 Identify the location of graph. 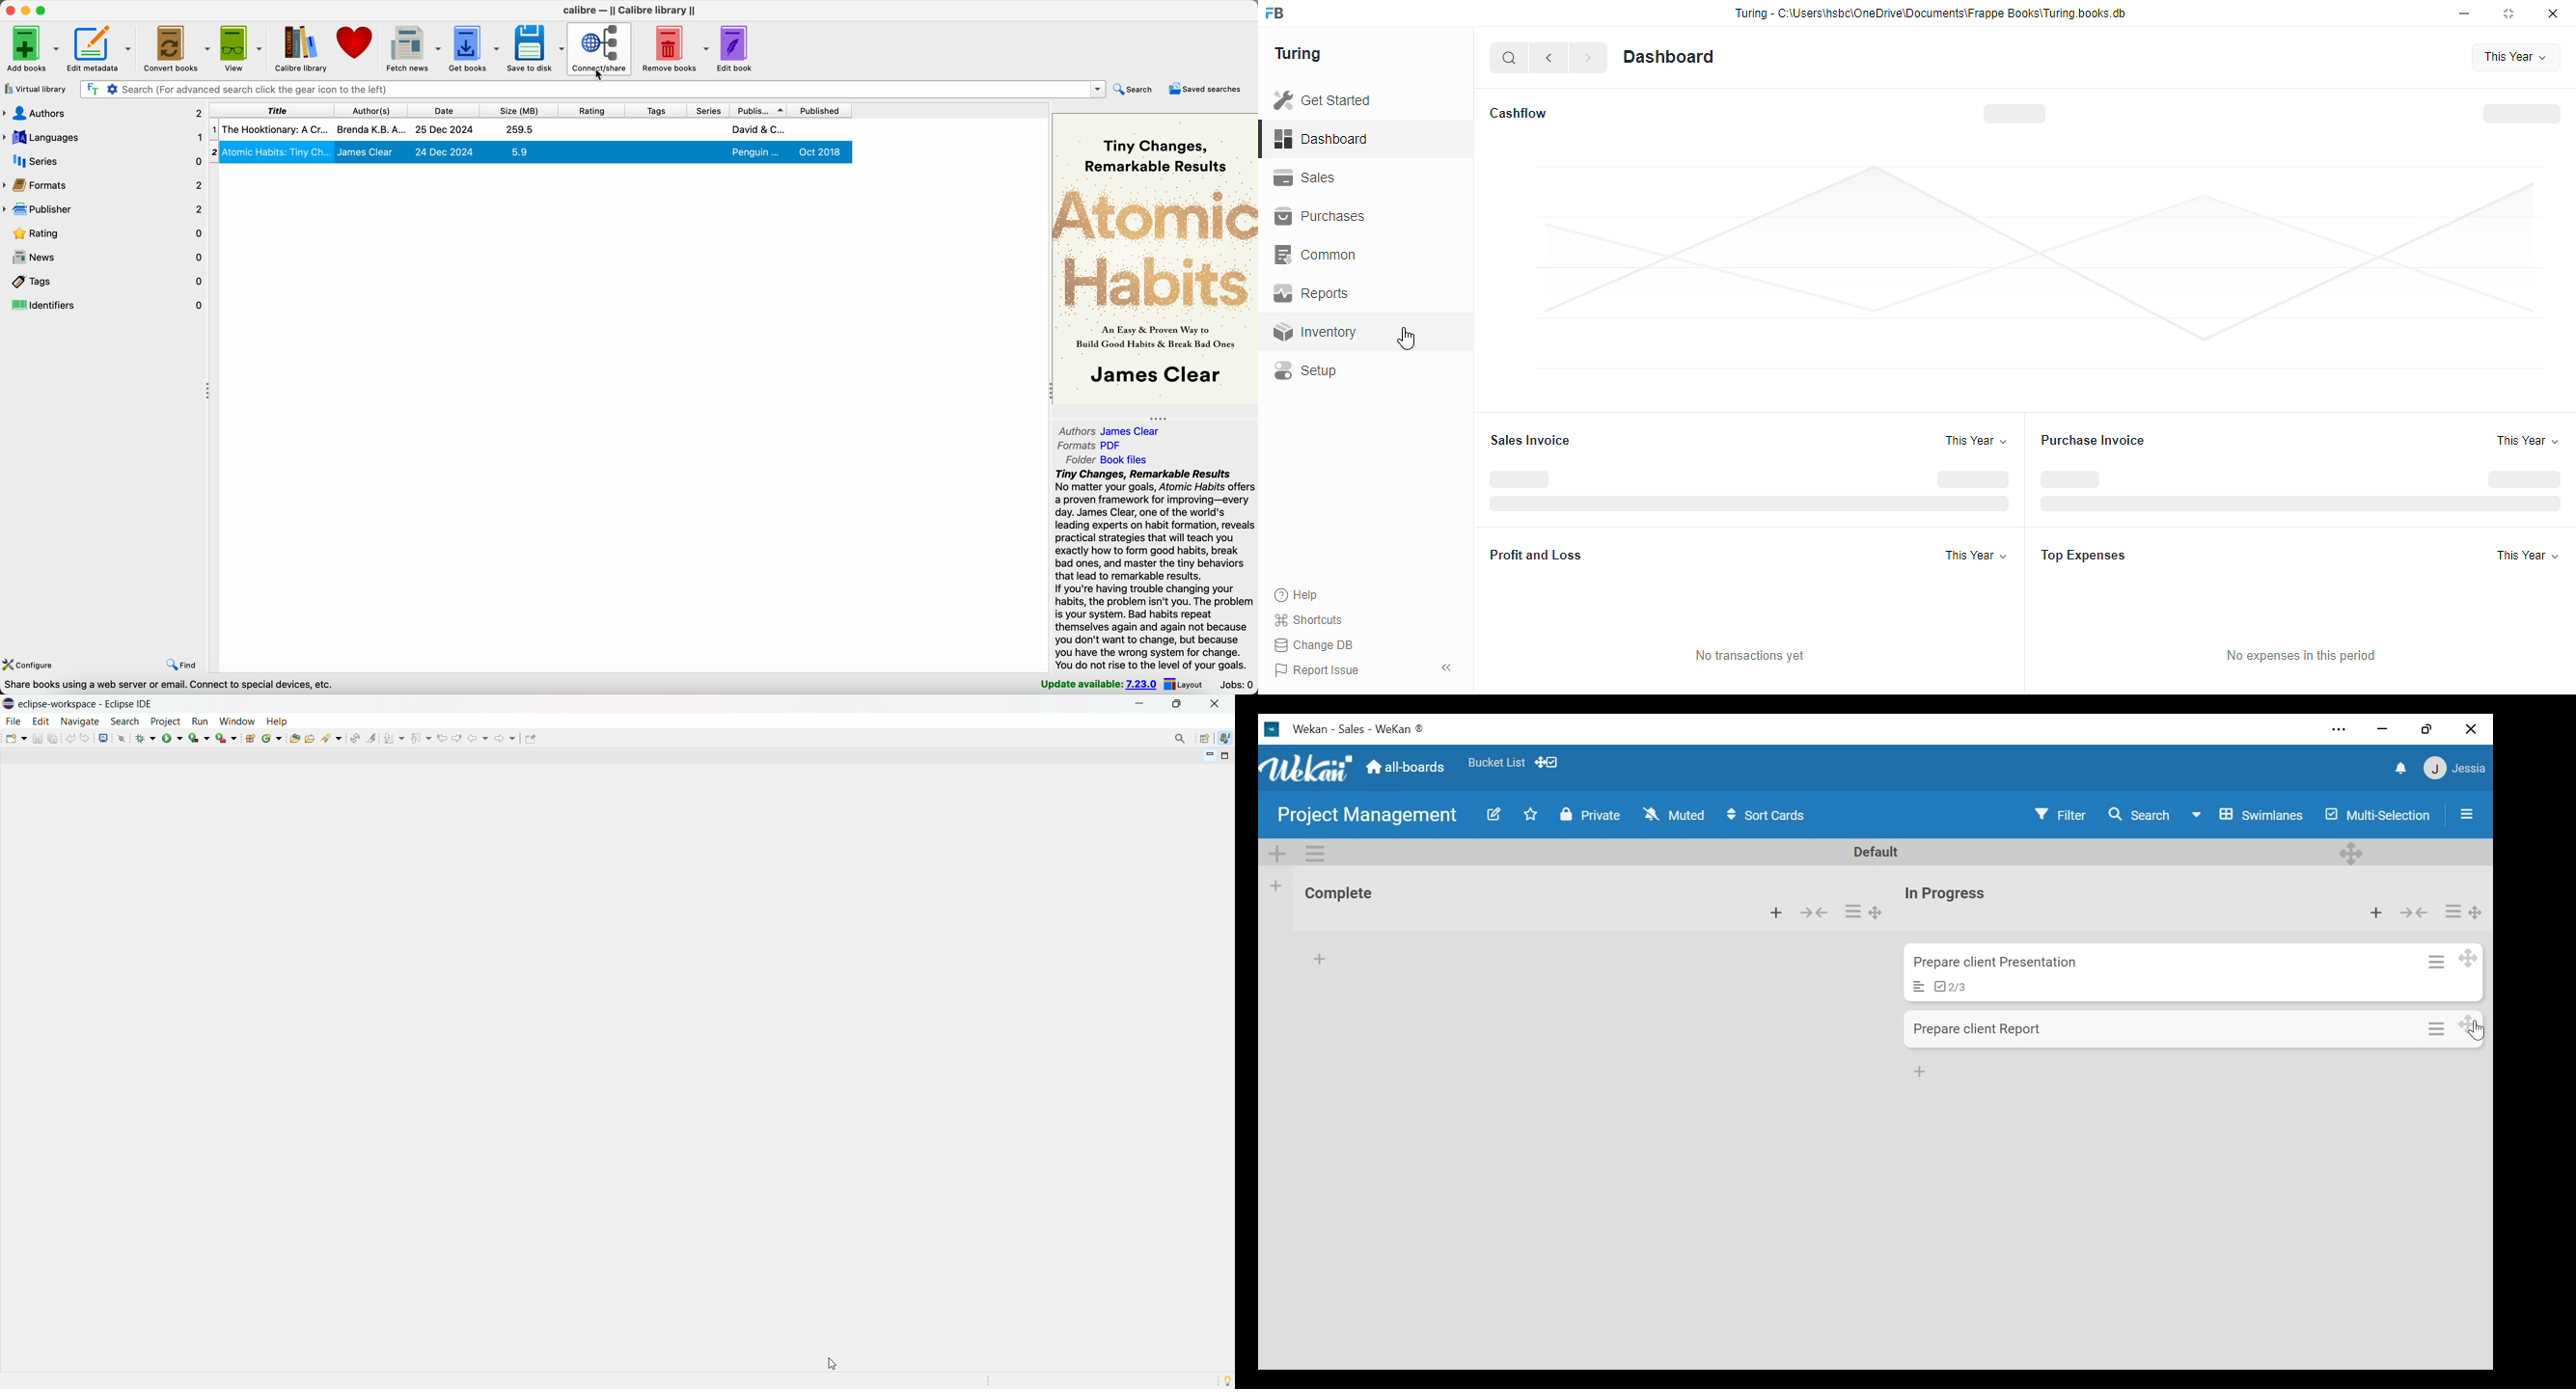
(2040, 267).